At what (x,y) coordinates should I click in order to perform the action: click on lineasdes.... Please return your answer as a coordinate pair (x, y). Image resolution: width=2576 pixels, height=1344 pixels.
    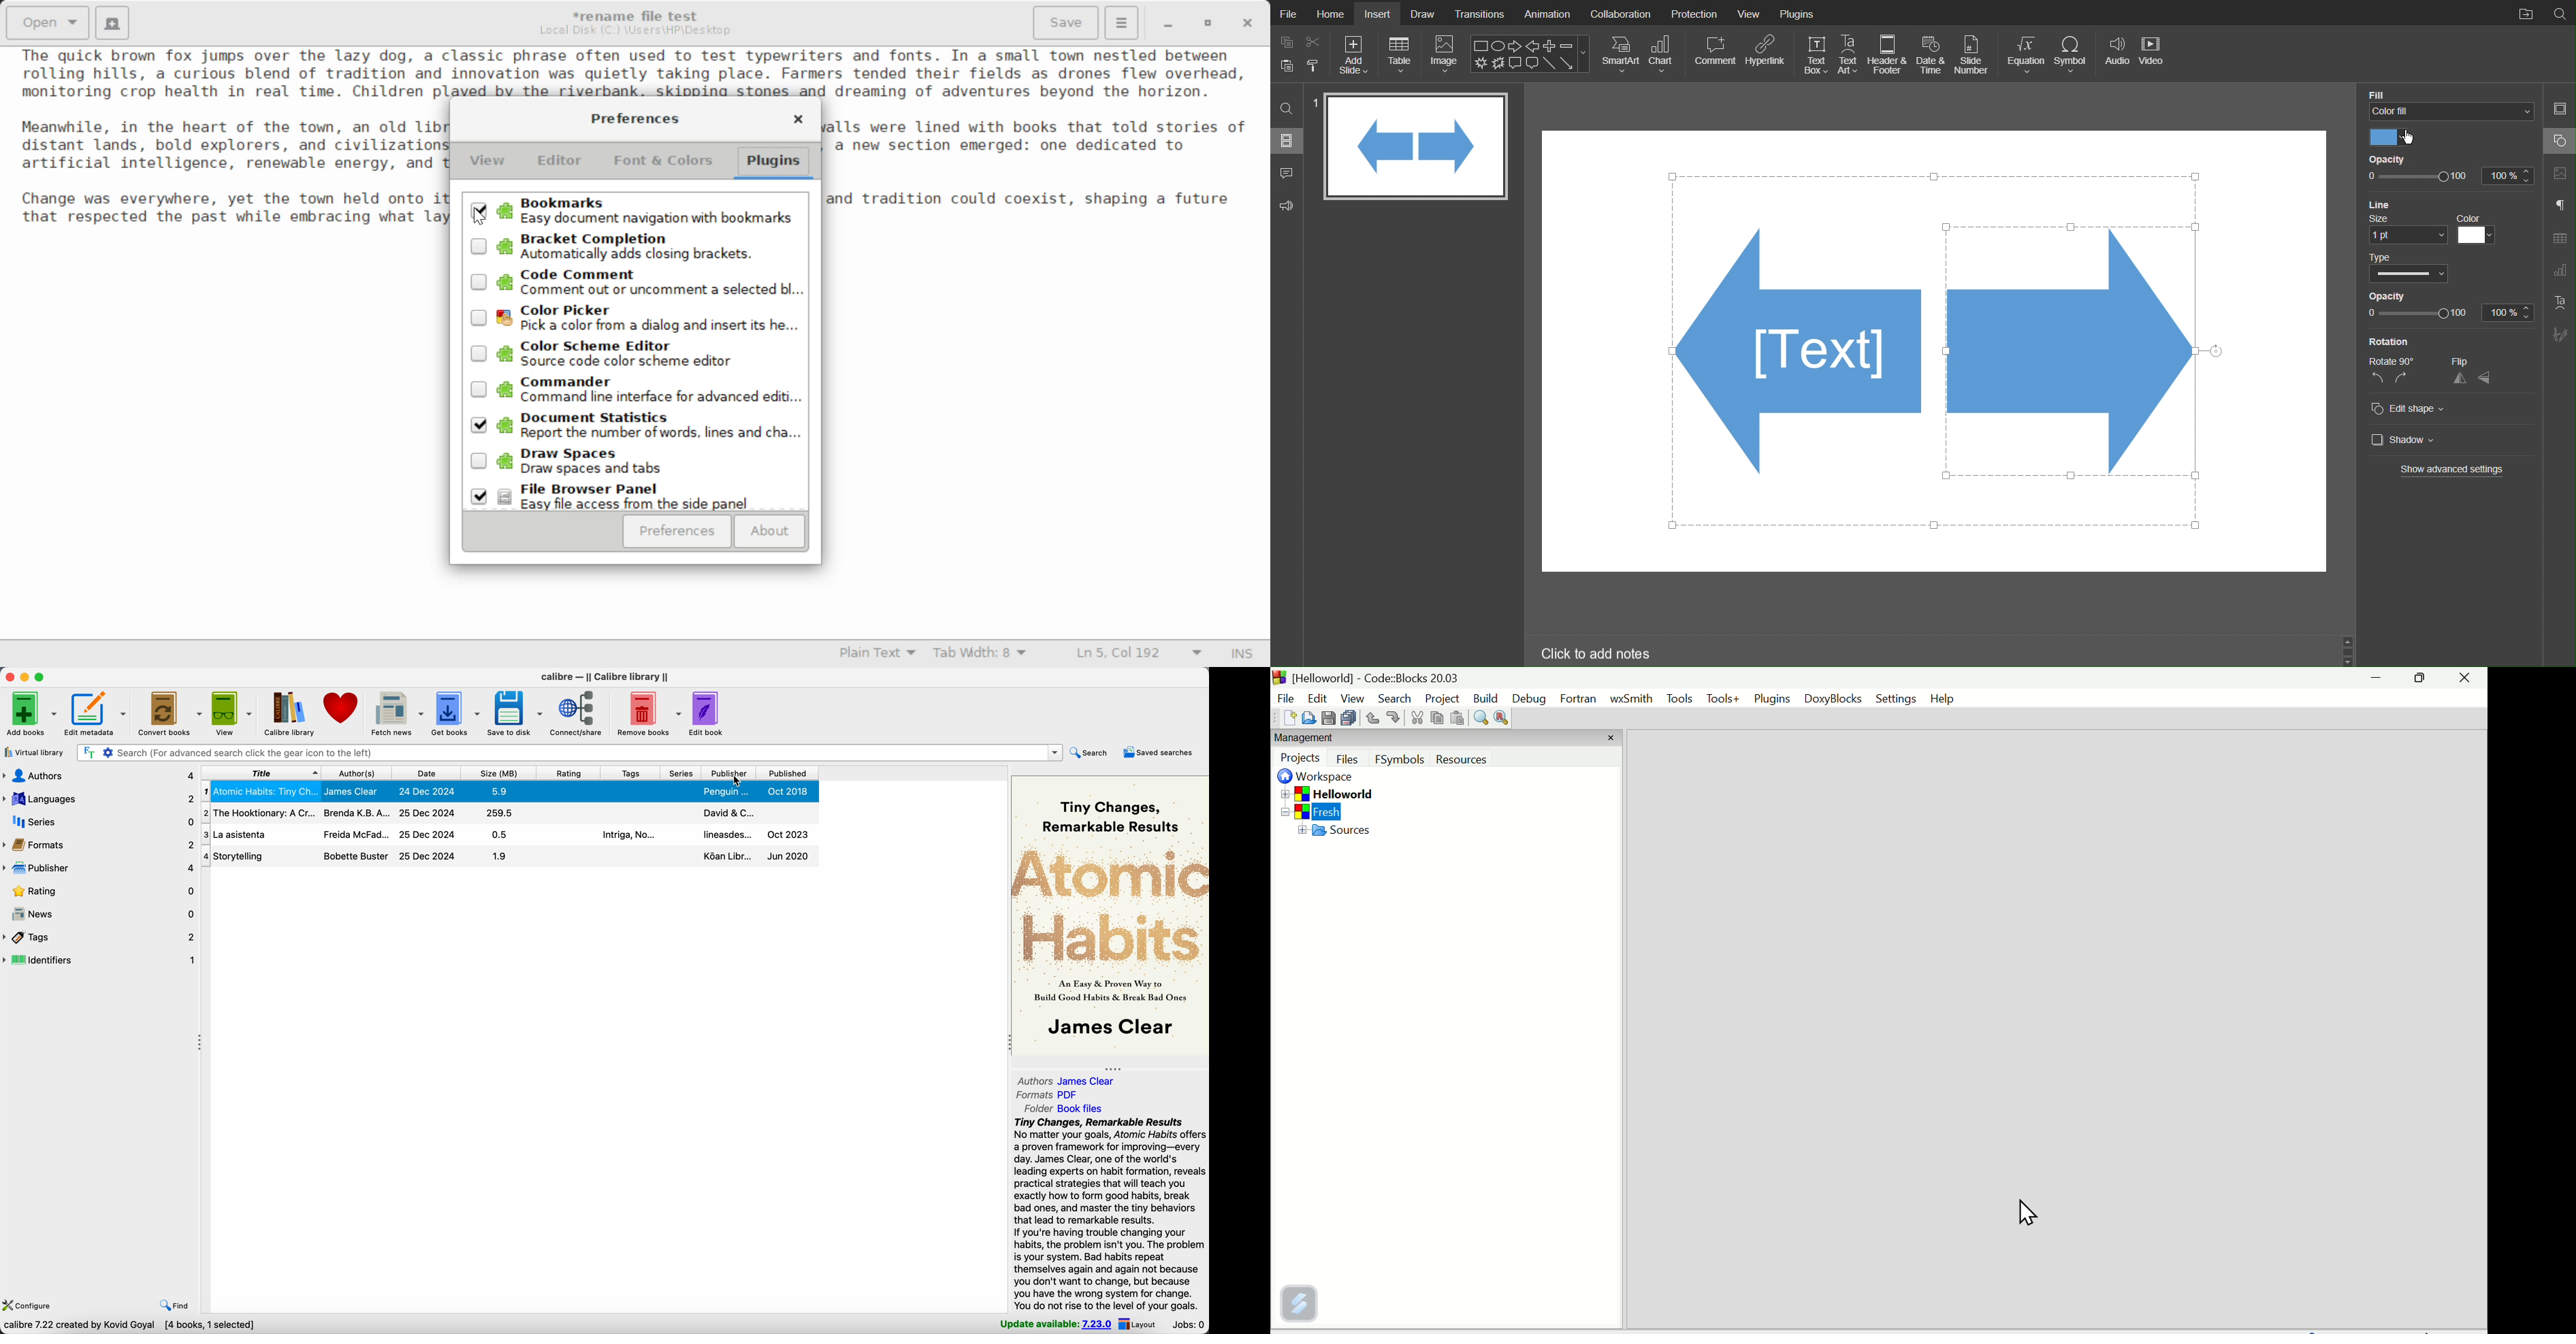
    Looking at the image, I should click on (727, 835).